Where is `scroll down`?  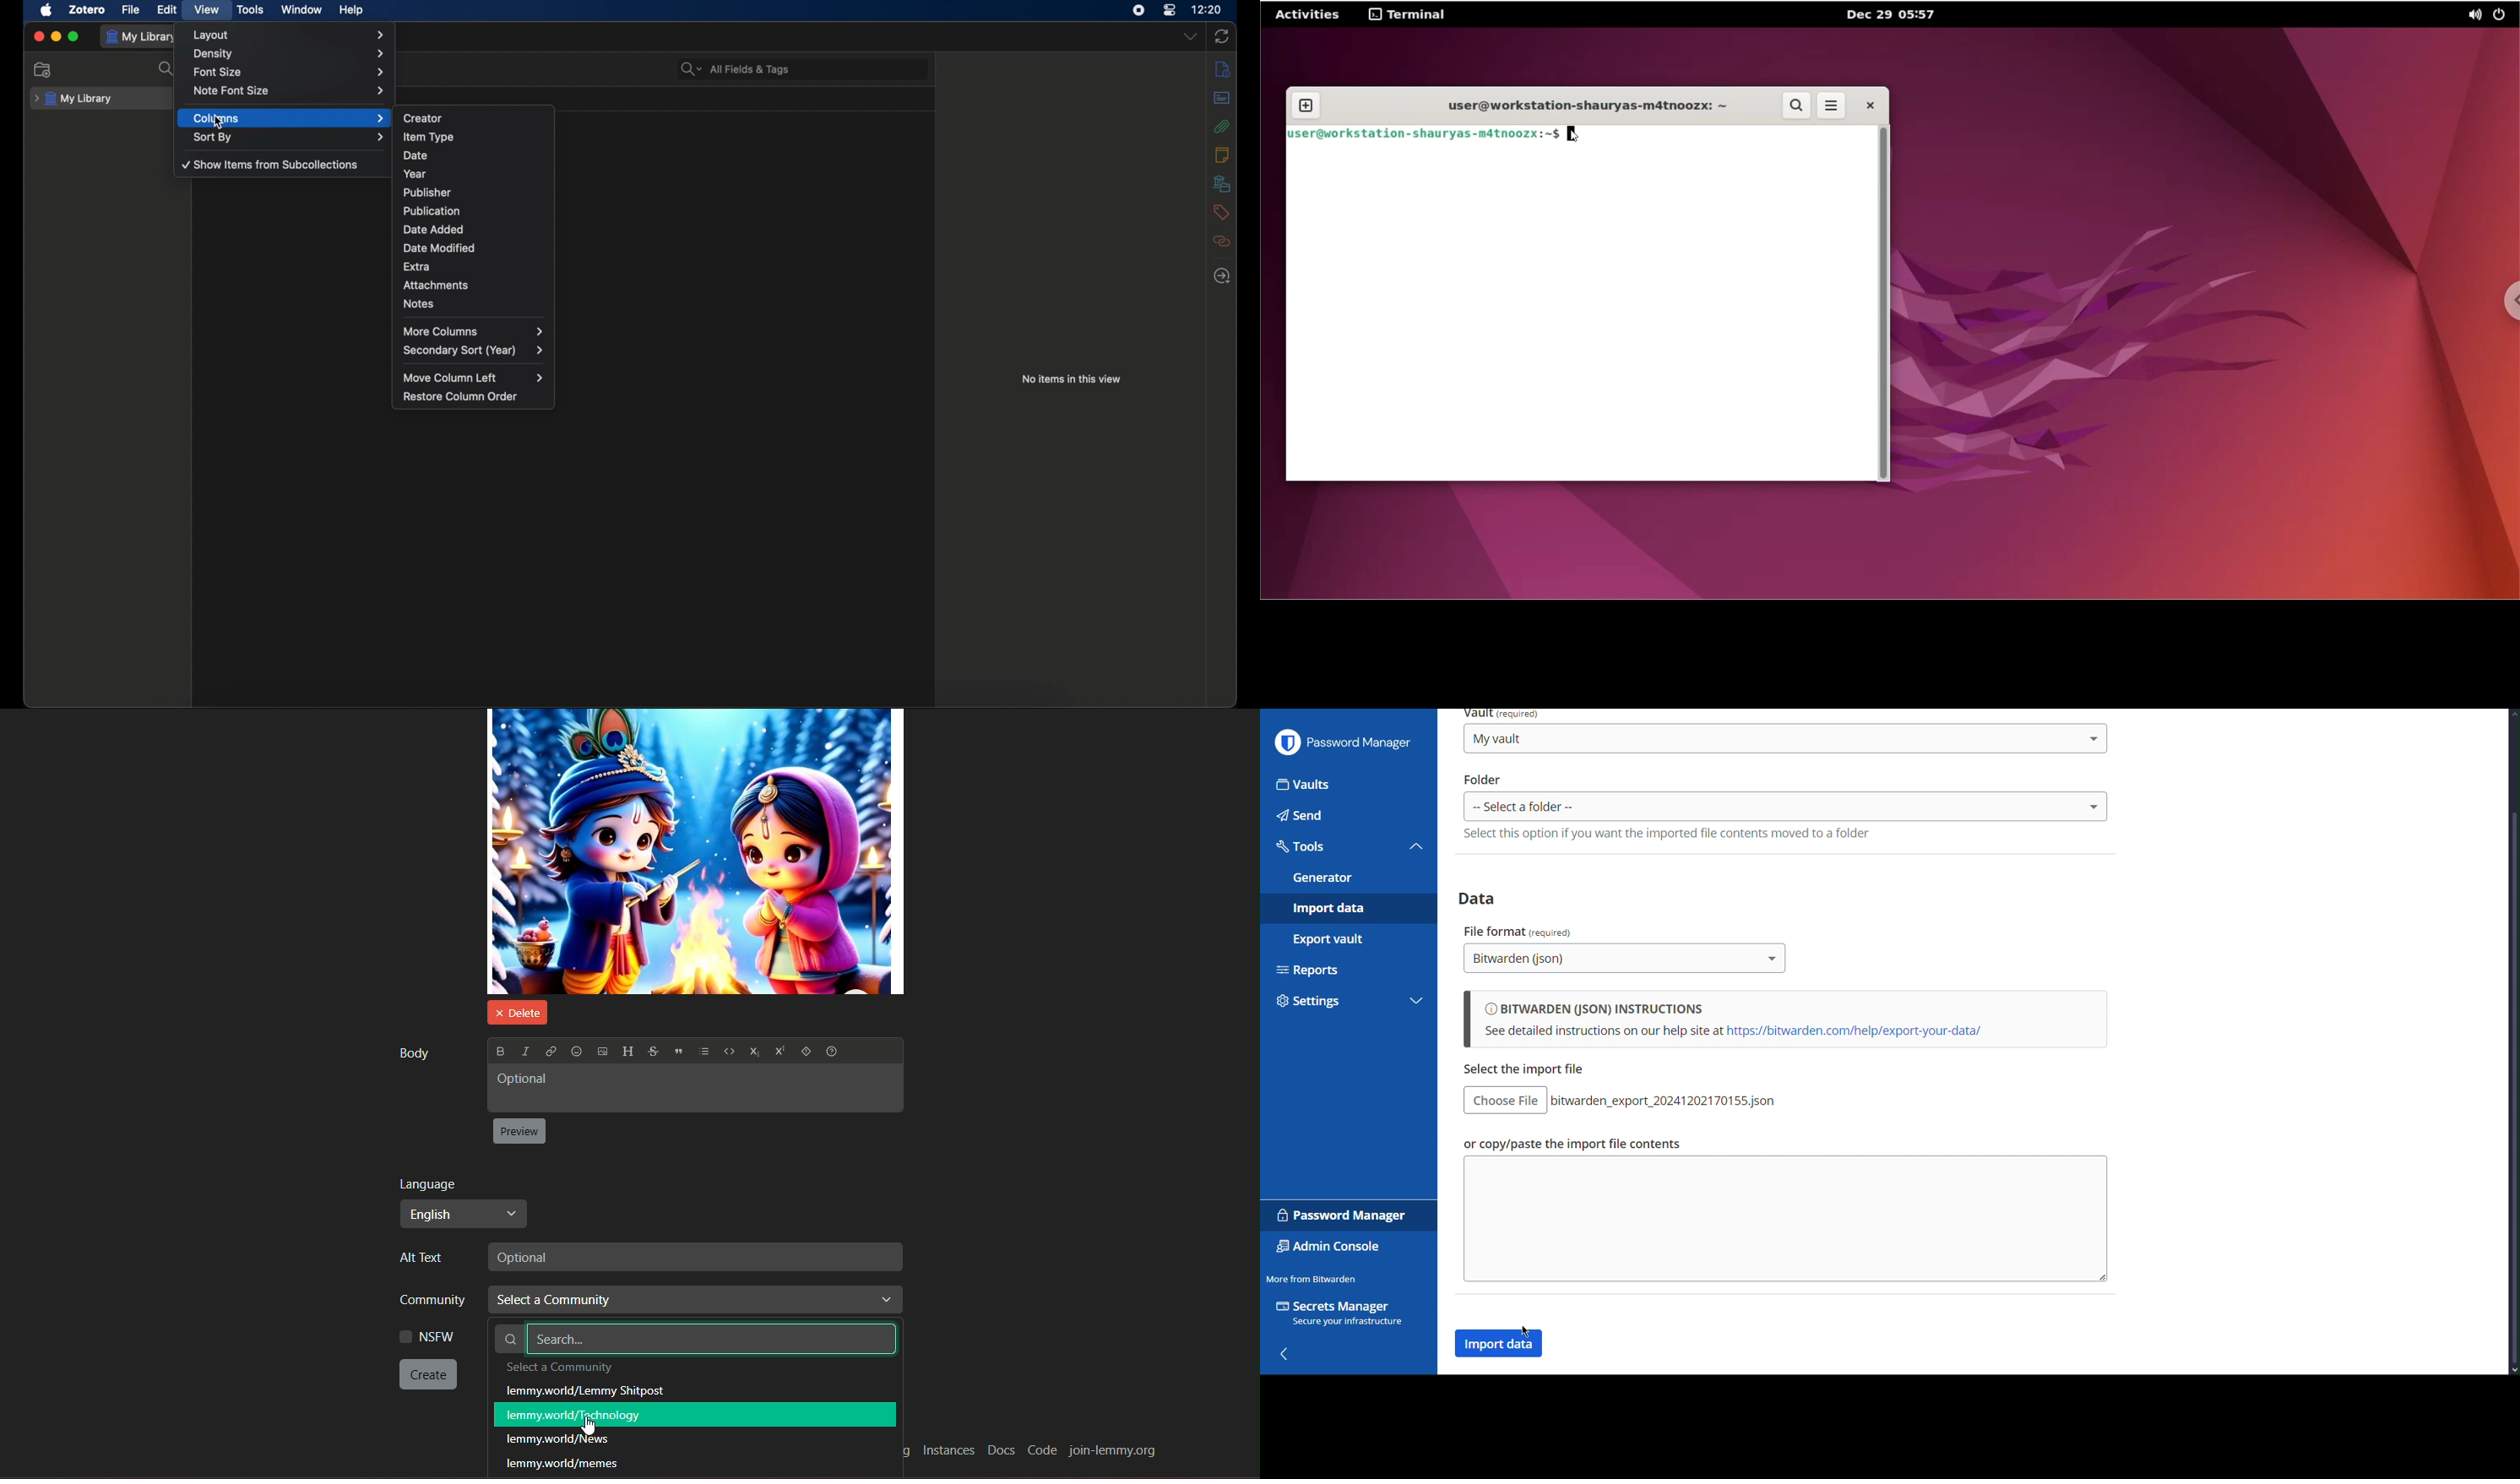 scroll down is located at coordinates (2512, 1371).